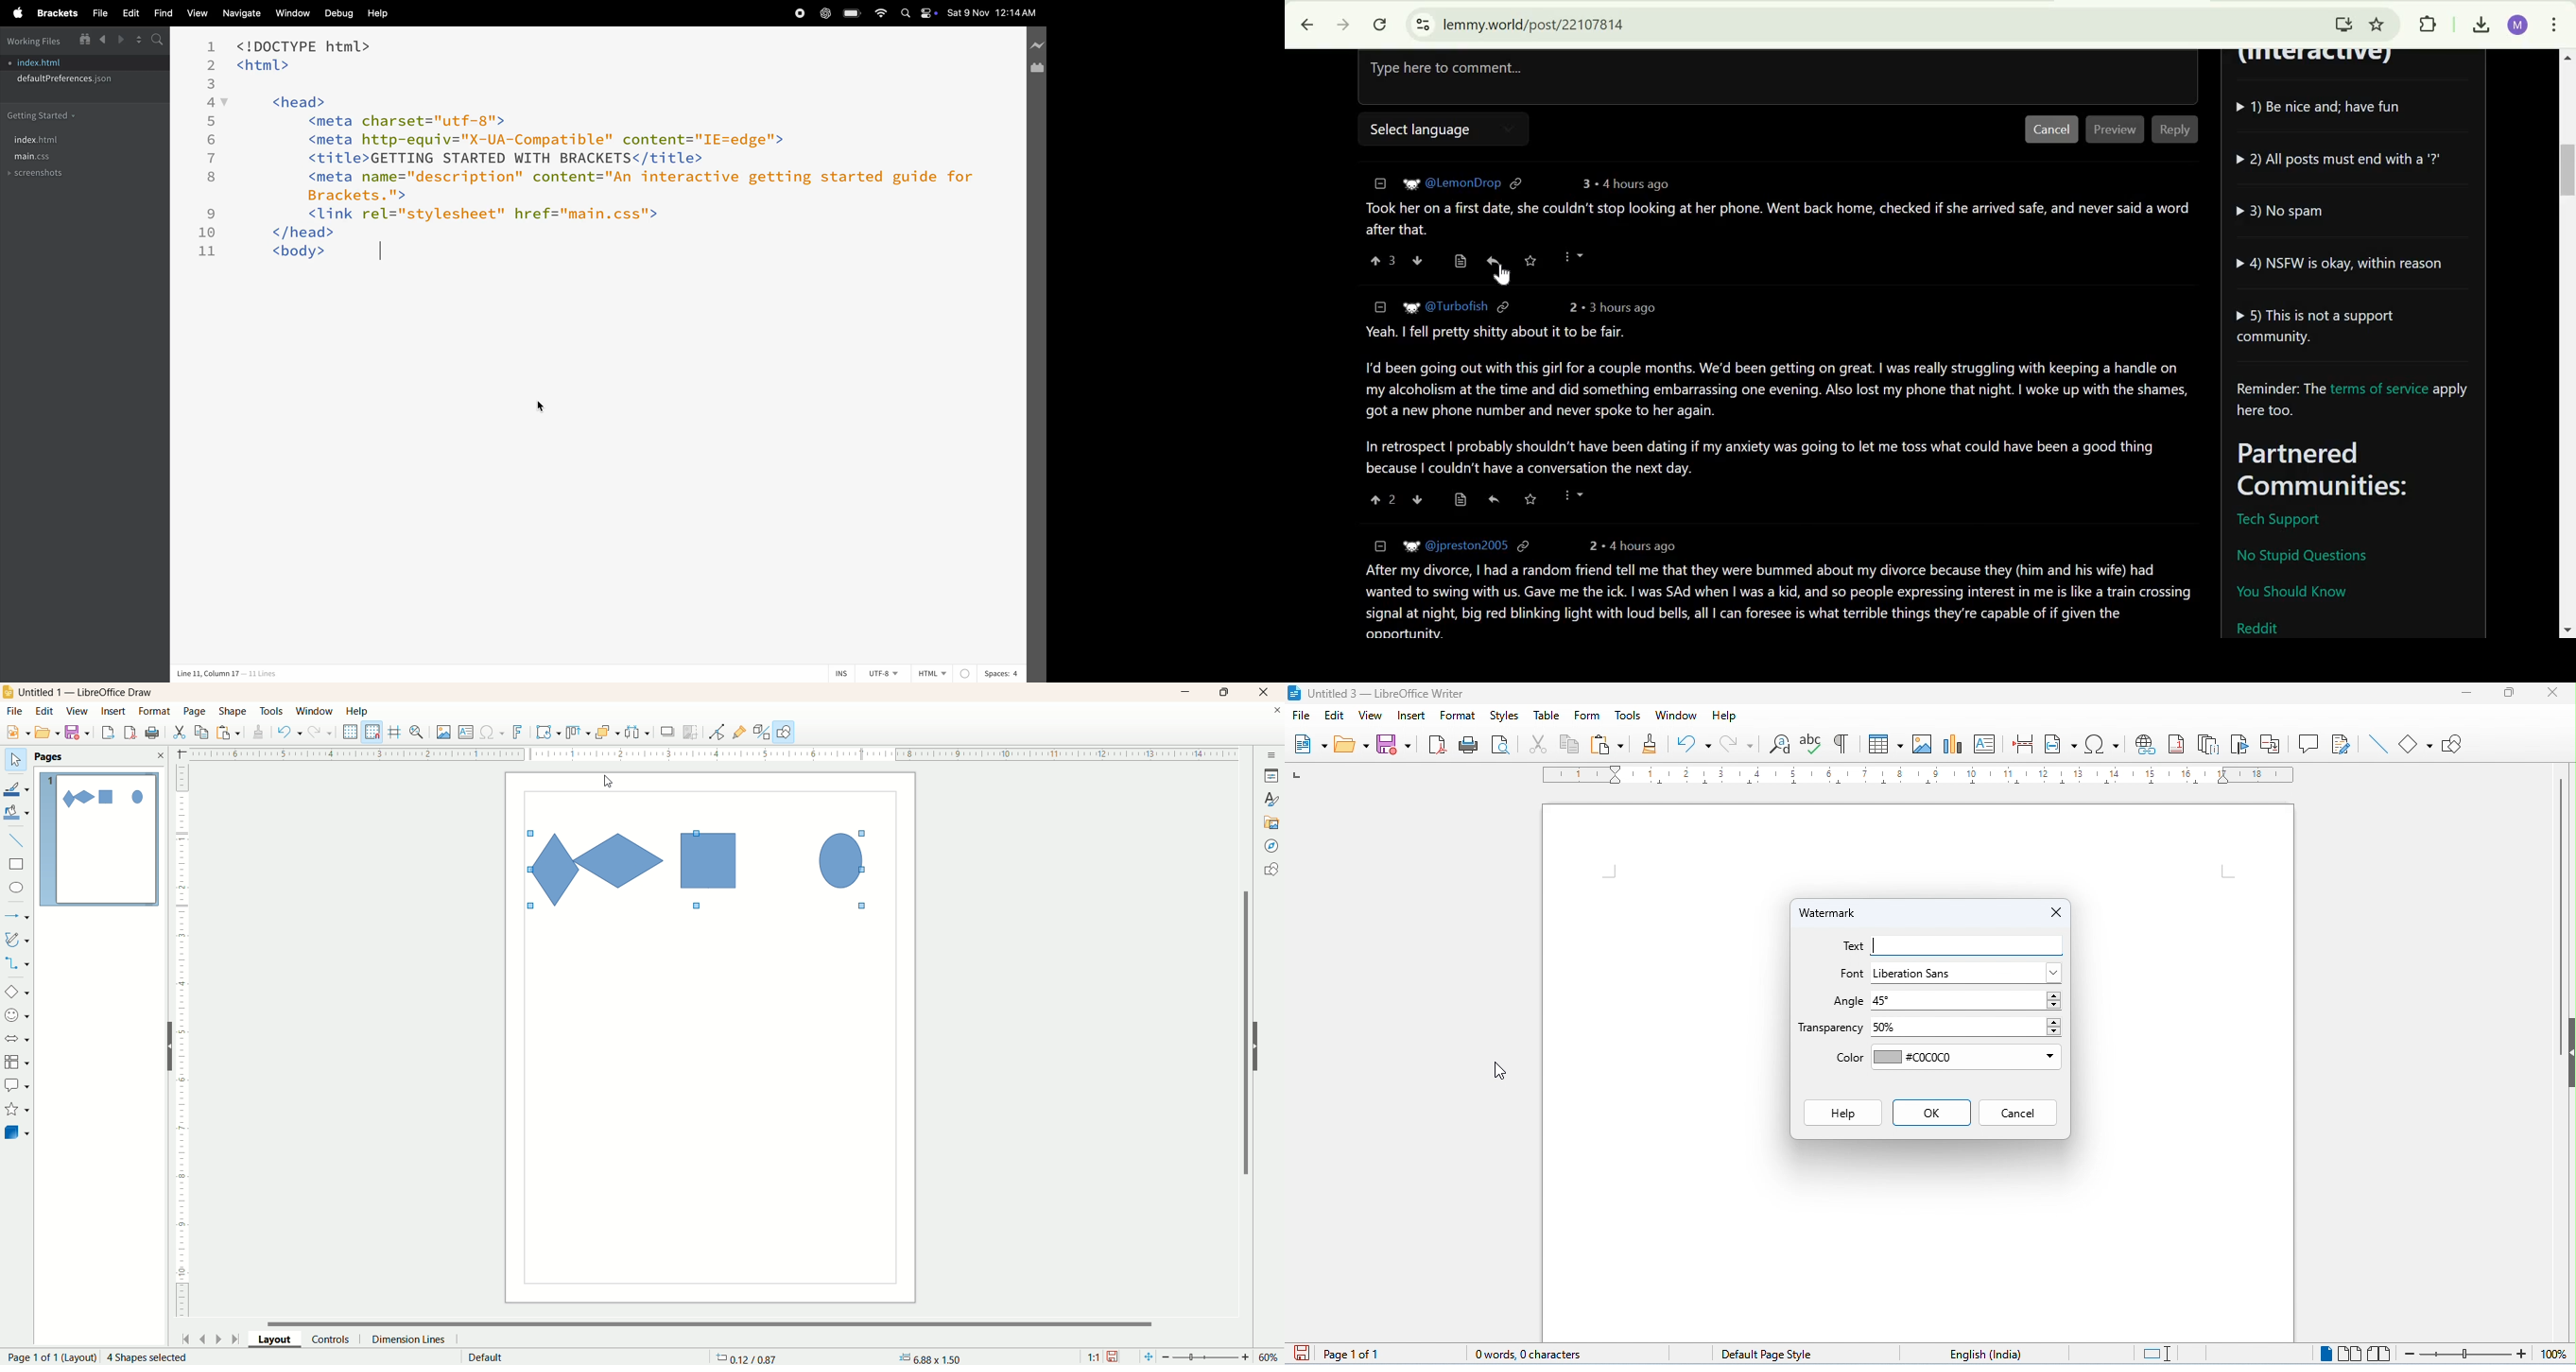 This screenshot has height=1372, width=2576. Describe the element at coordinates (1571, 307) in the screenshot. I see `2 points` at that location.